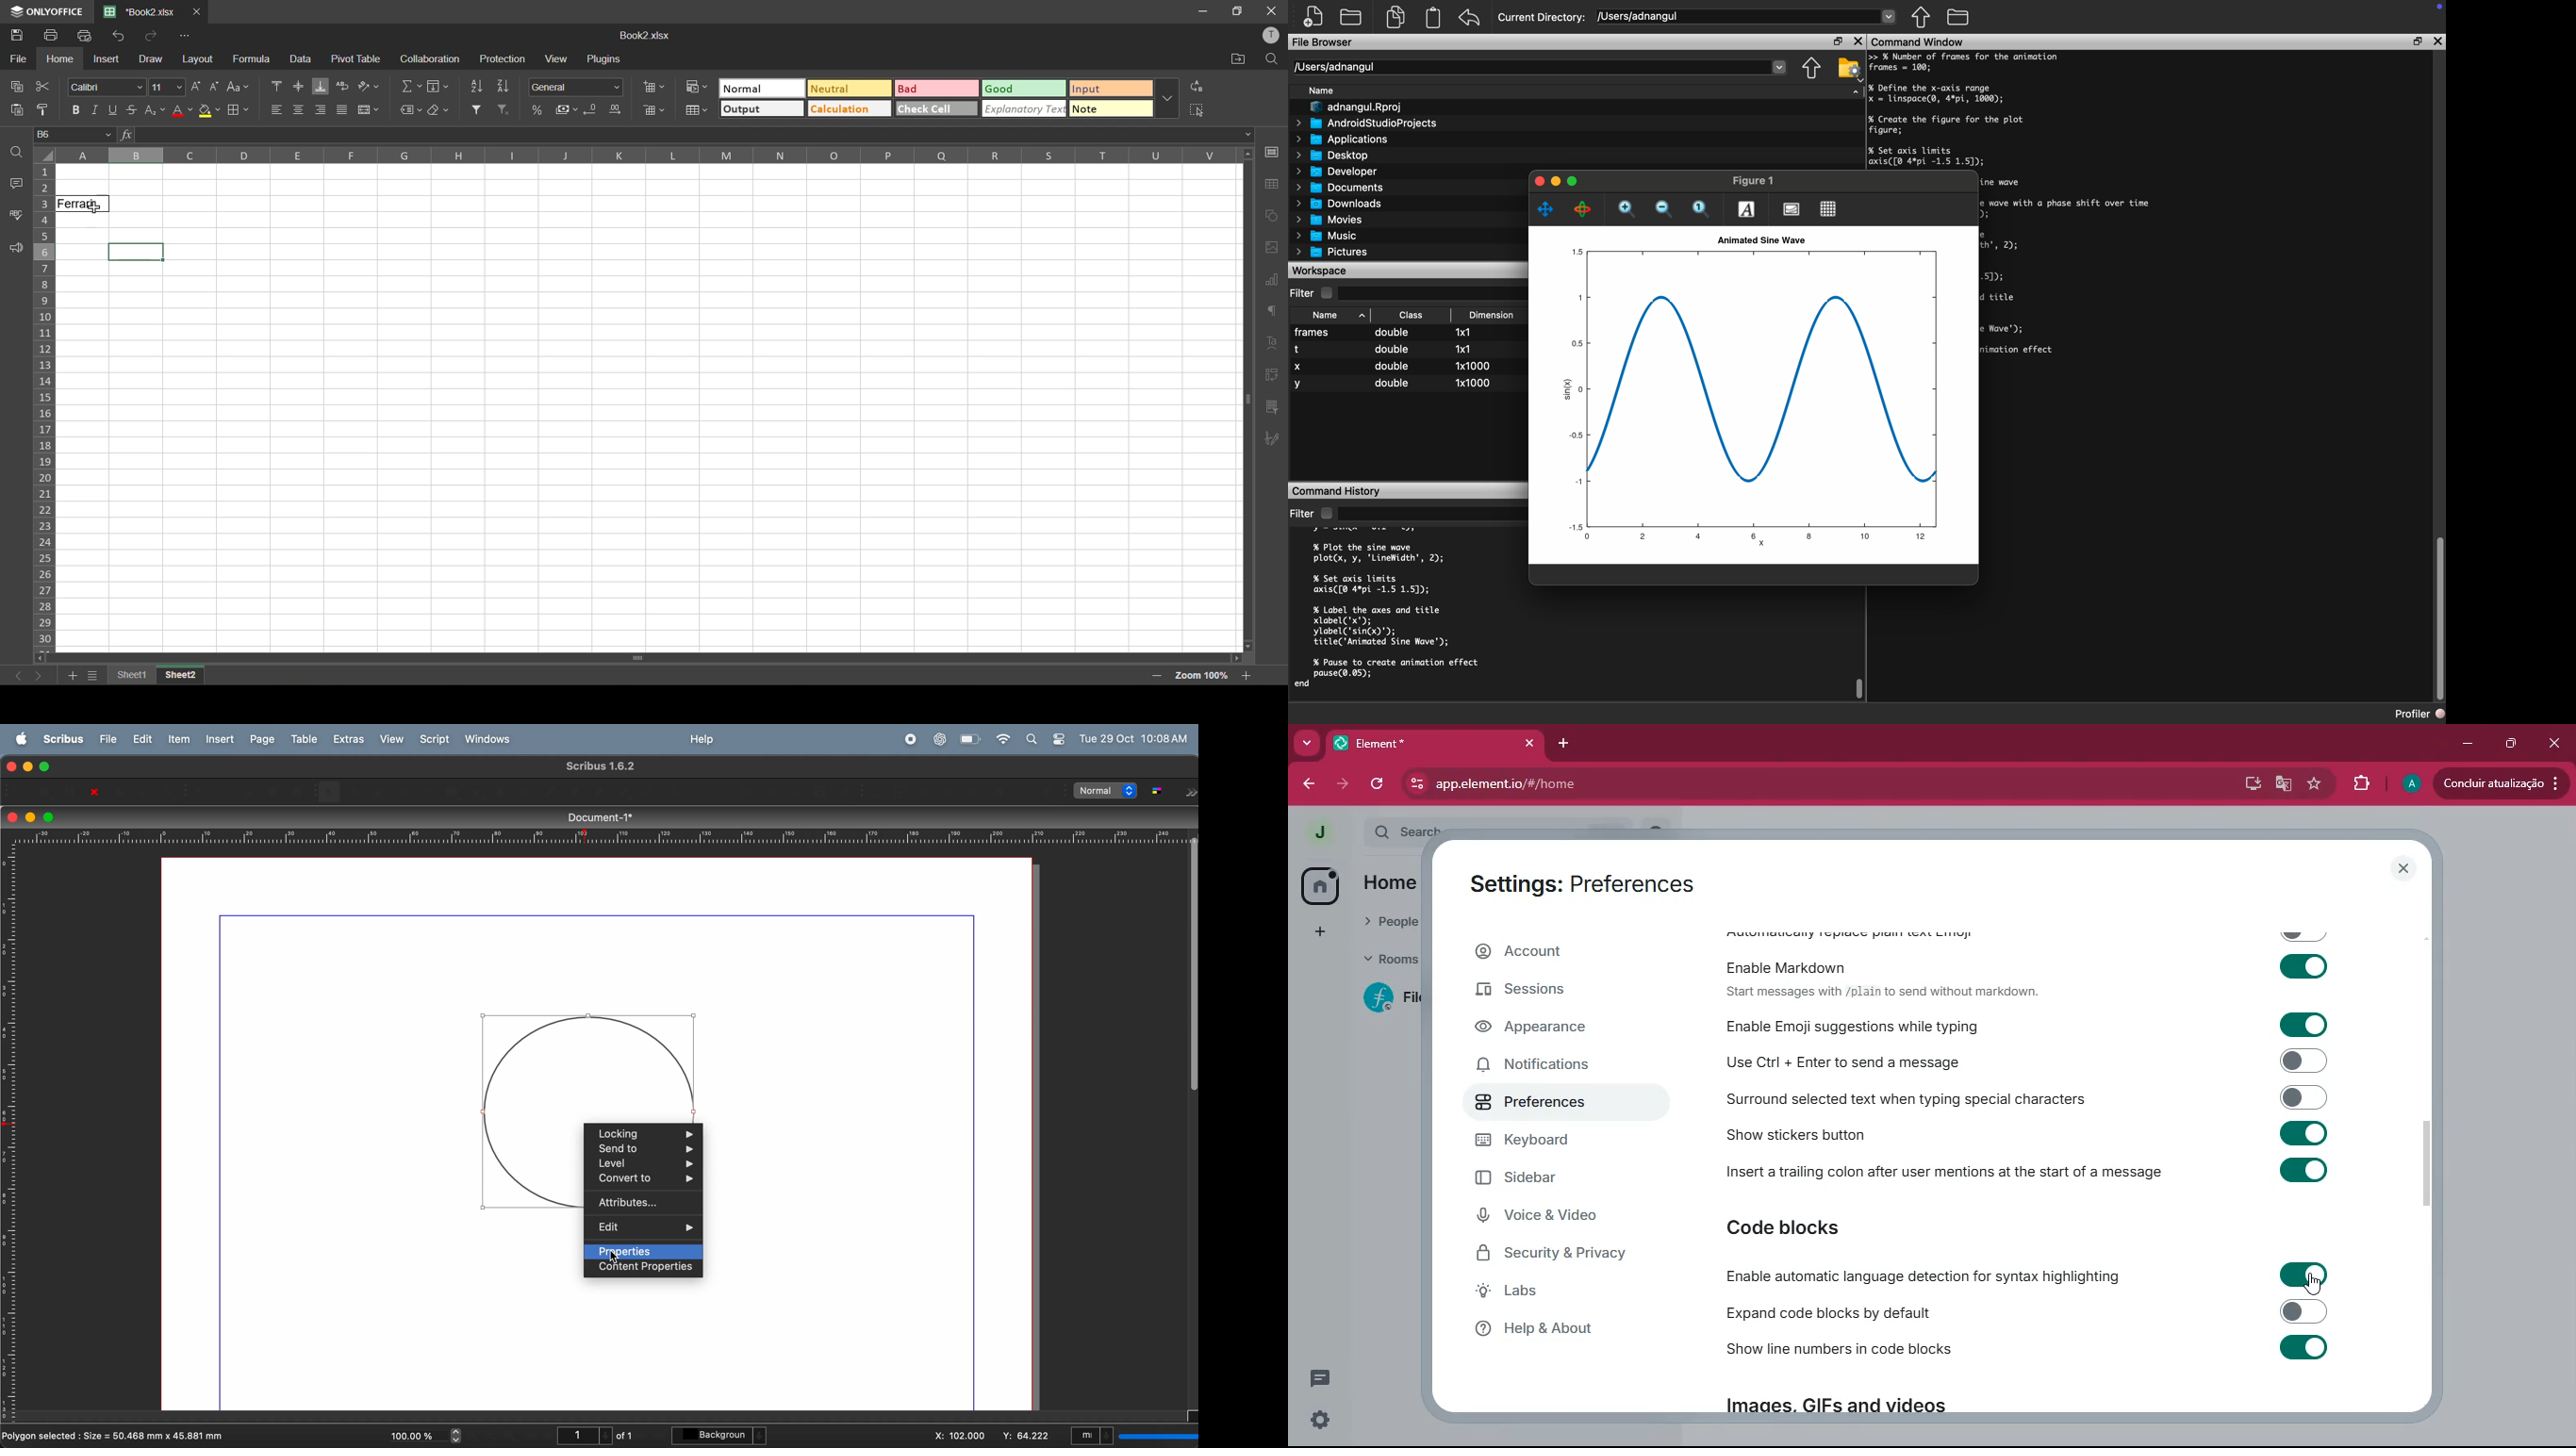  Describe the element at coordinates (137, 253) in the screenshot. I see `Selected Cell` at that location.